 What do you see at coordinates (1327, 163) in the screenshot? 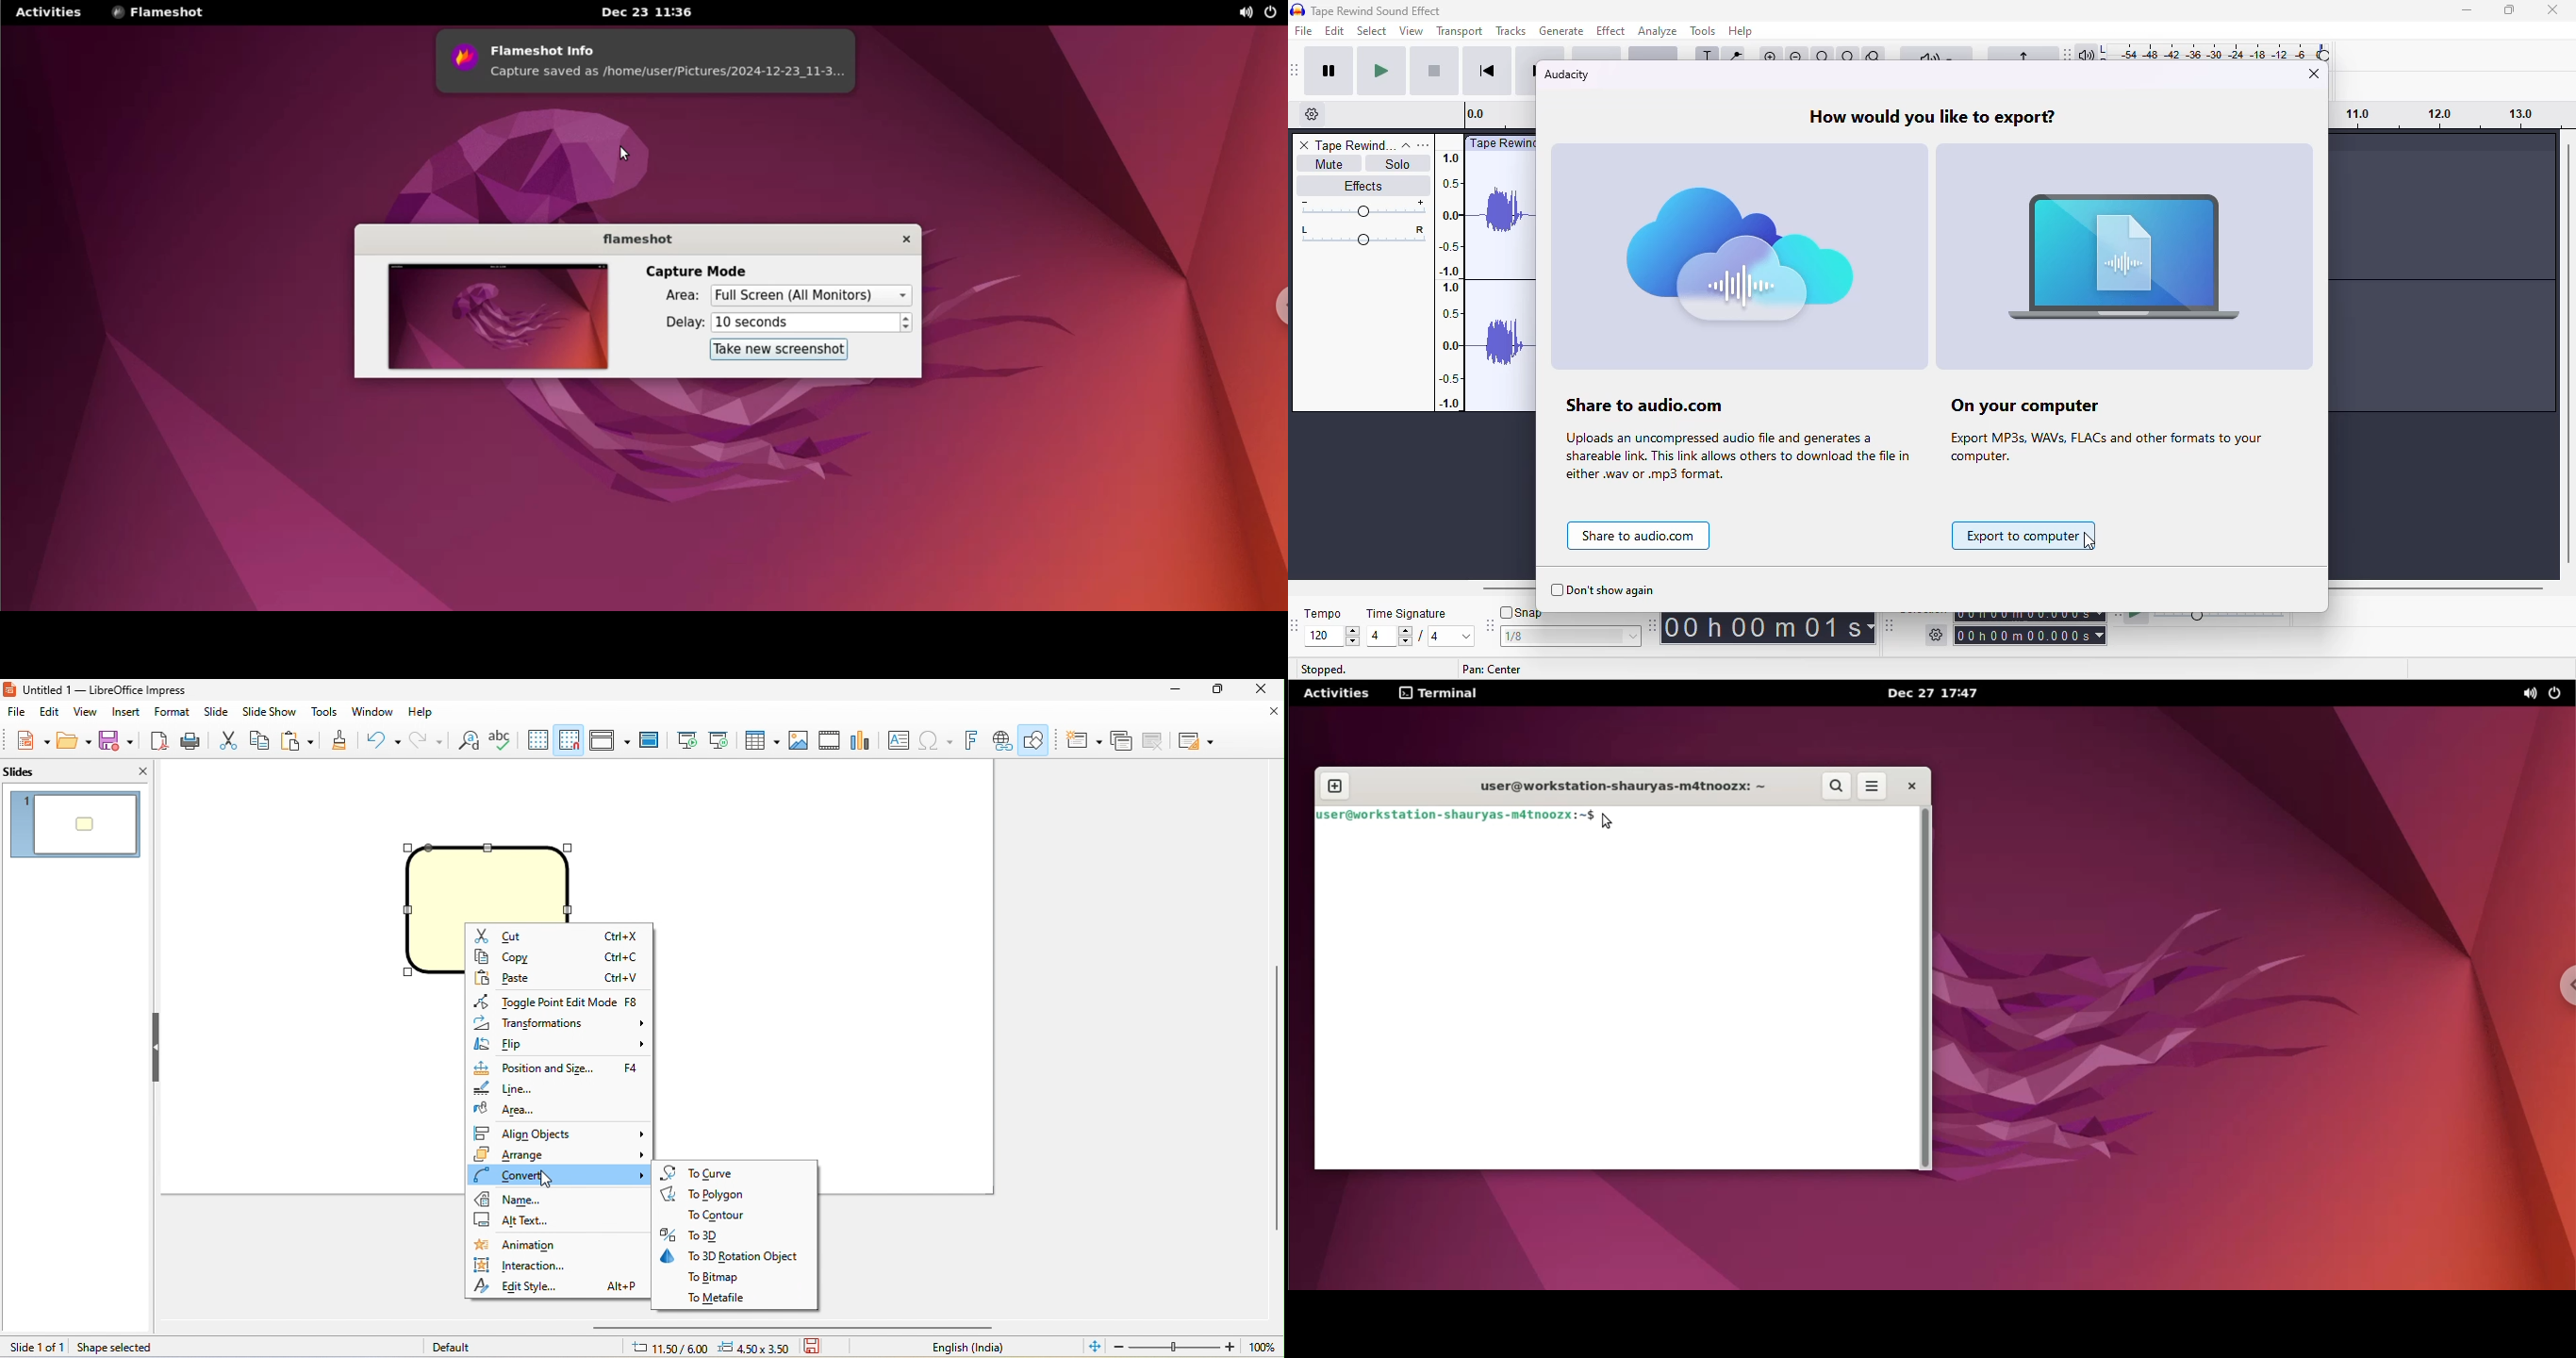
I see `mute` at bounding box center [1327, 163].